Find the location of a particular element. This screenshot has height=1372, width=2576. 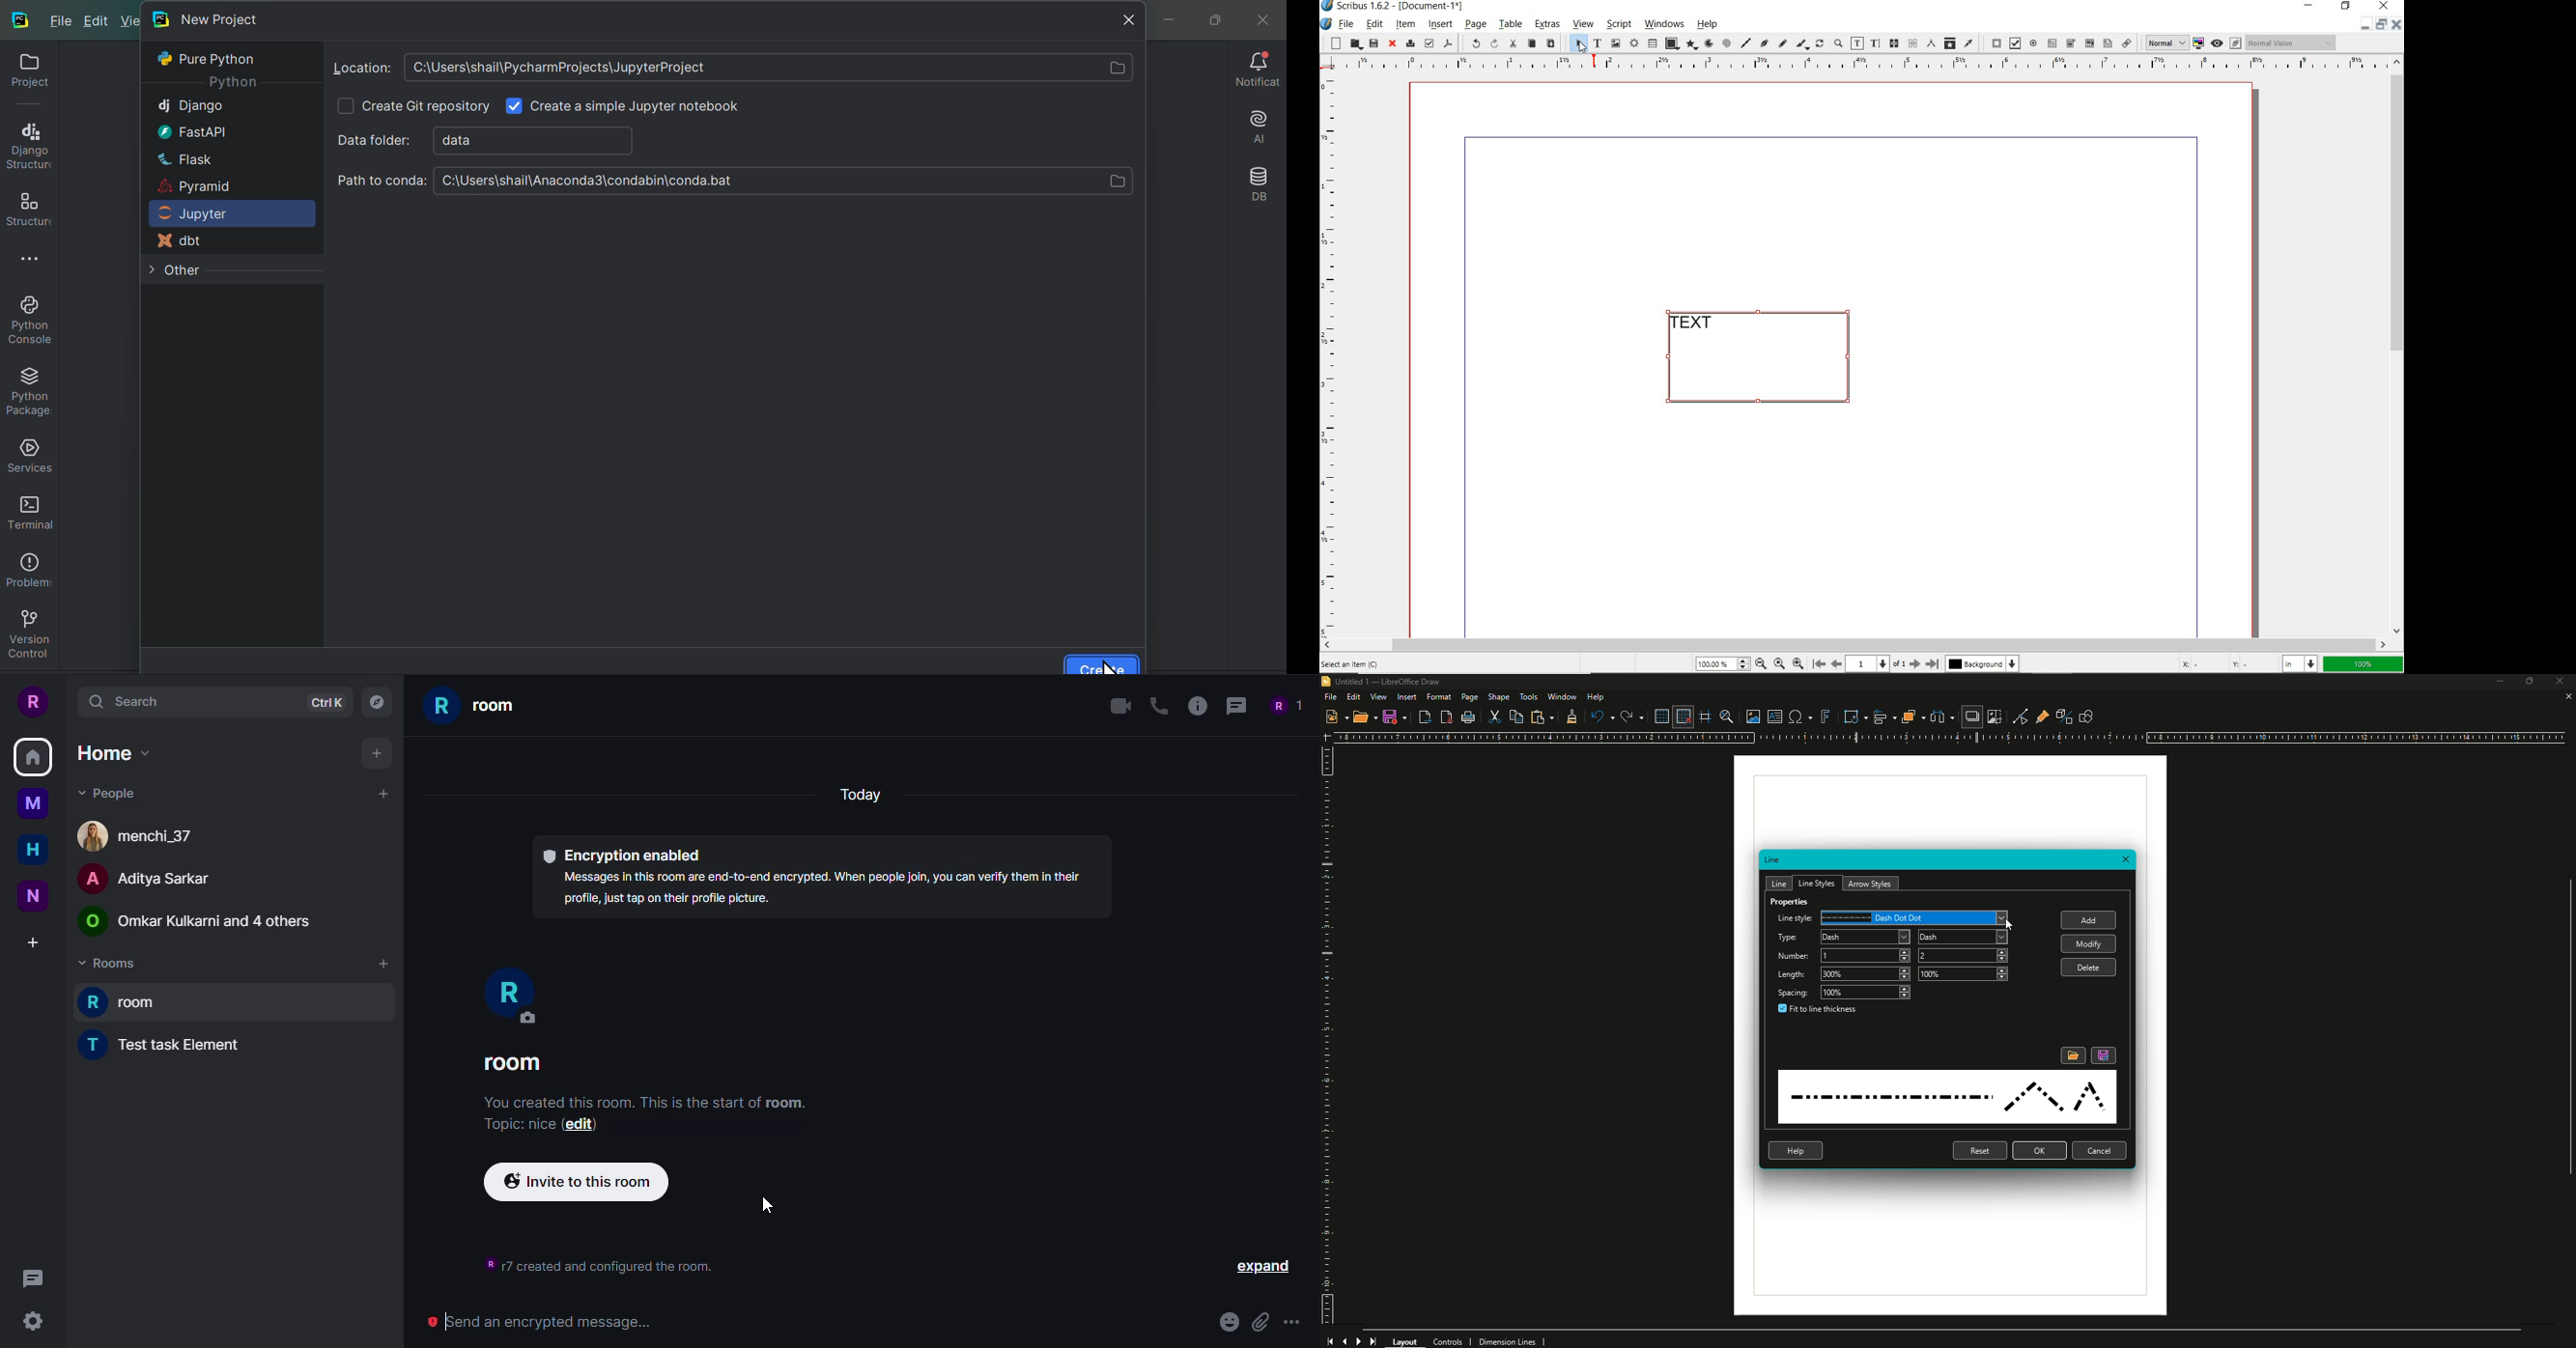

insert is located at coordinates (1439, 24).